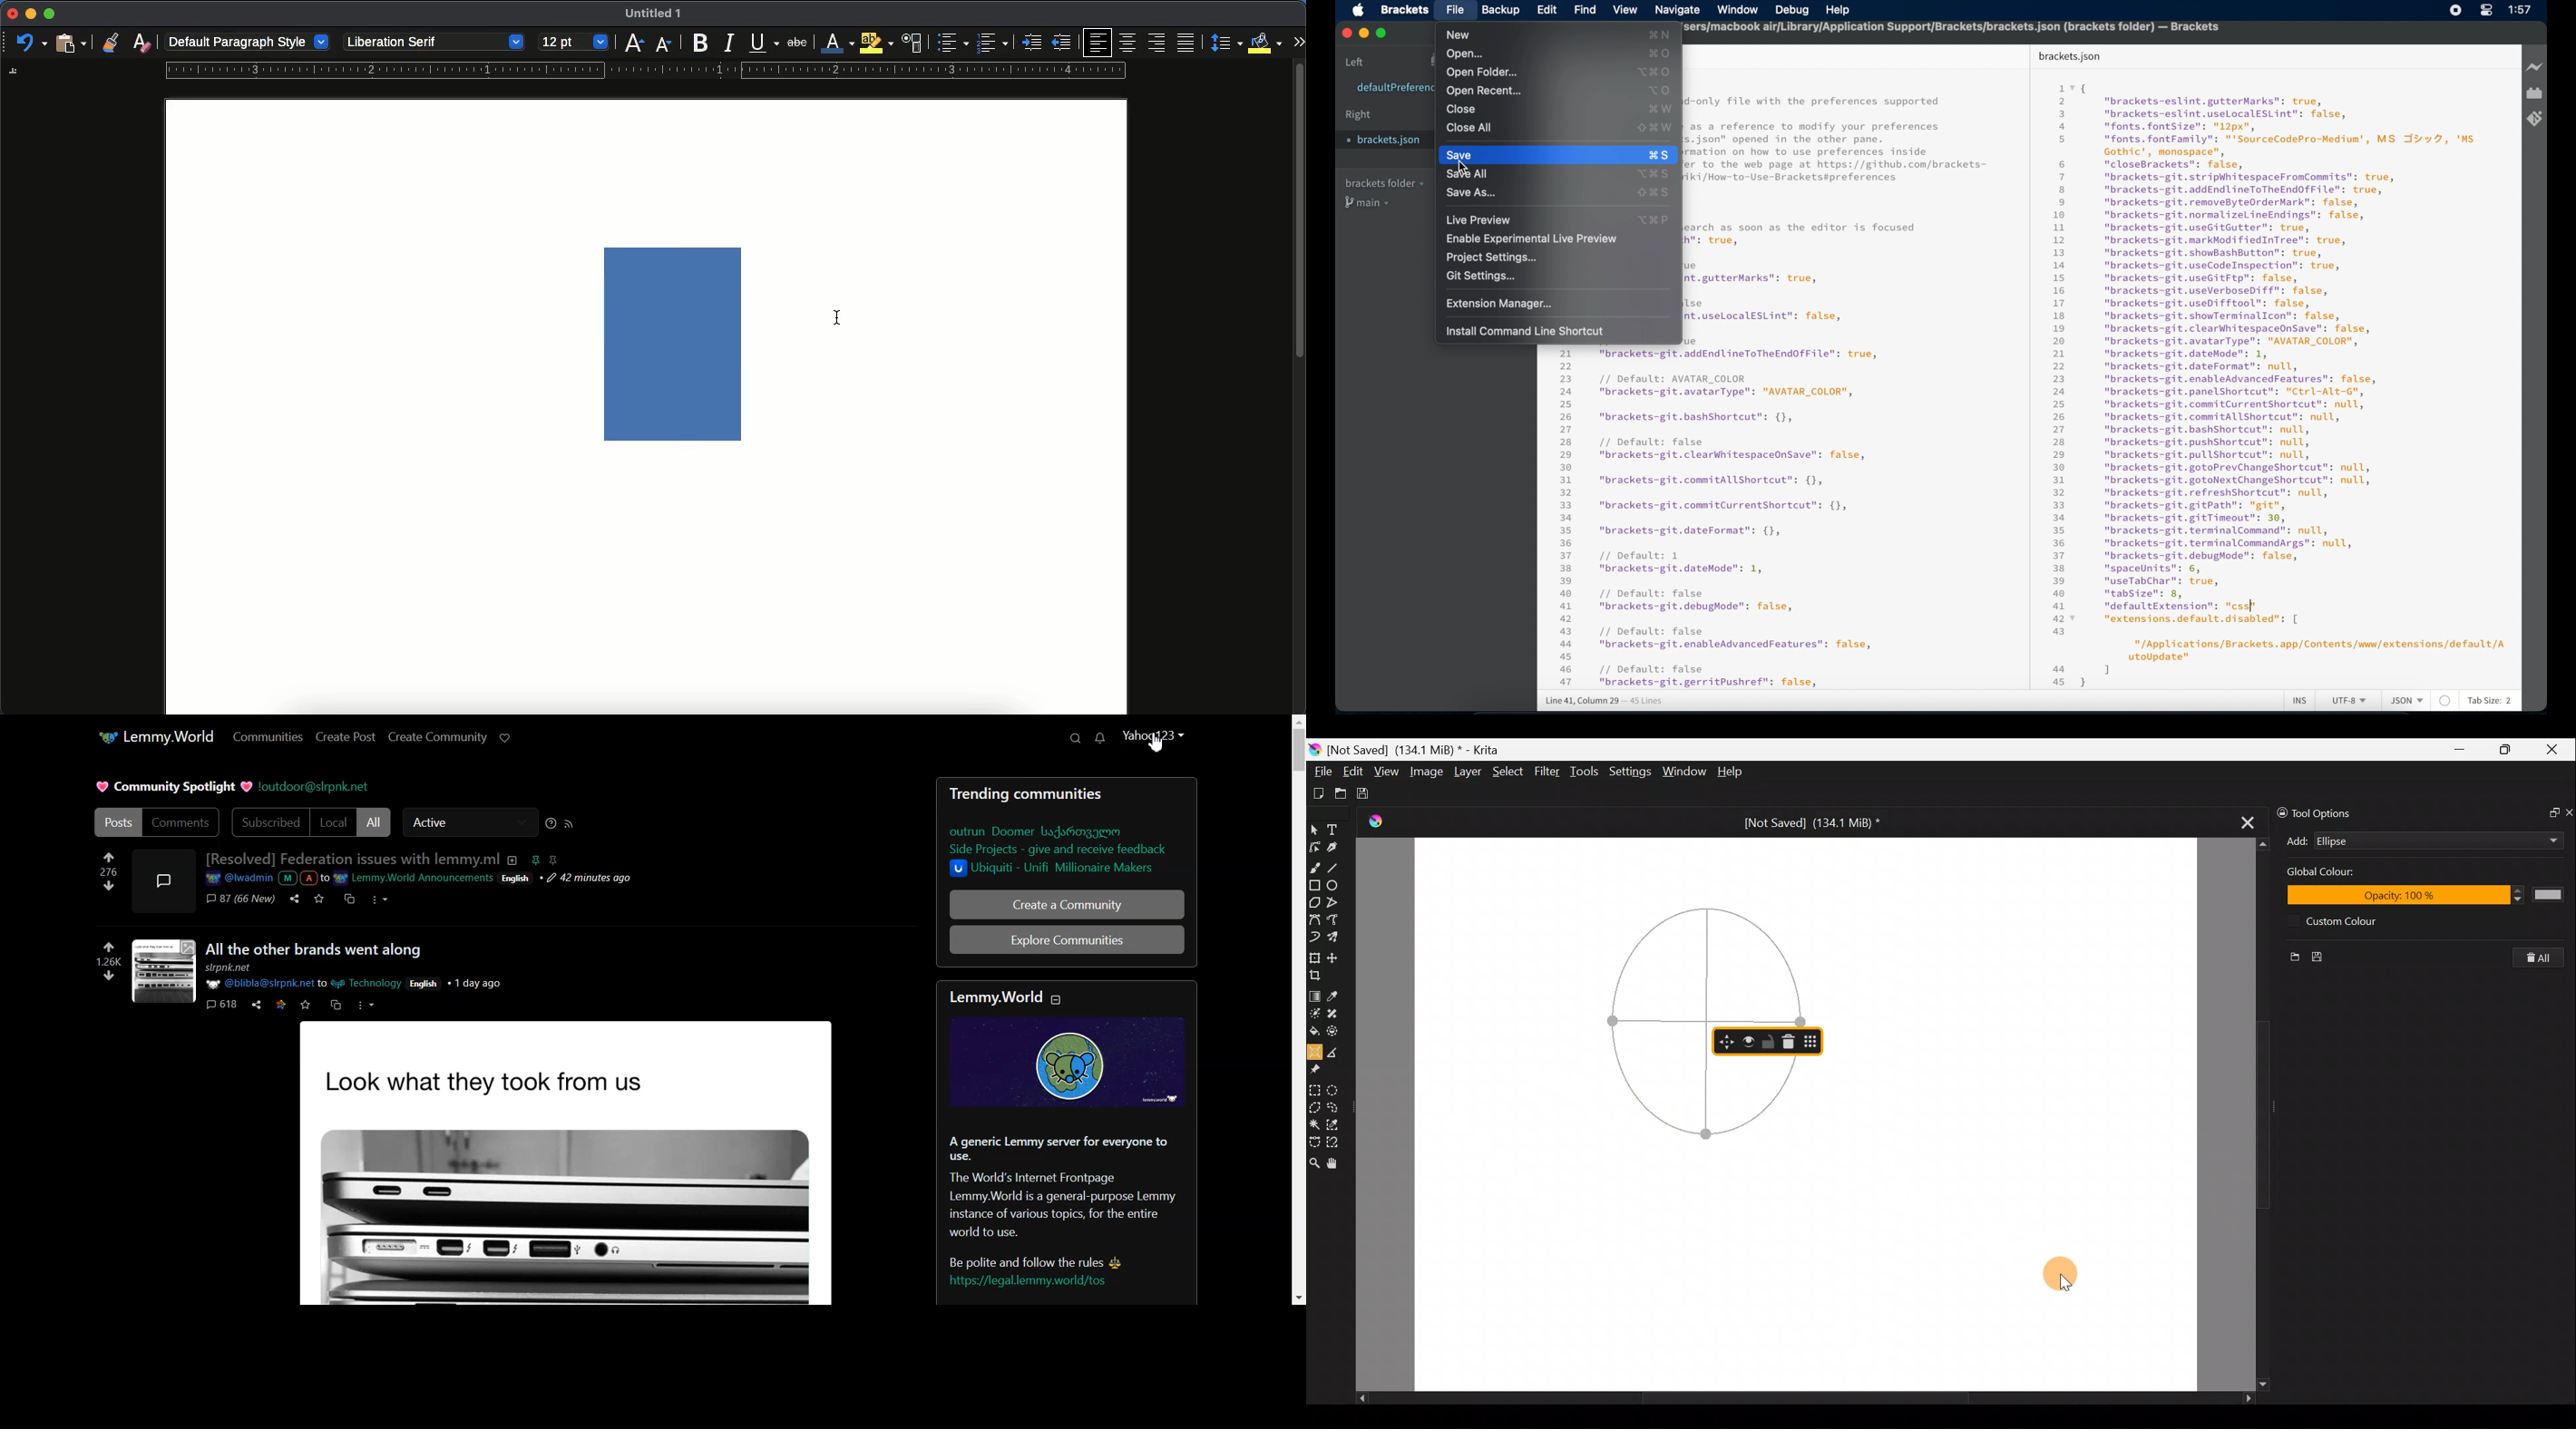 Image resolution: width=2576 pixels, height=1456 pixels. Describe the element at coordinates (414, 878) in the screenshot. I see `lemmy.world announcements` at that location.